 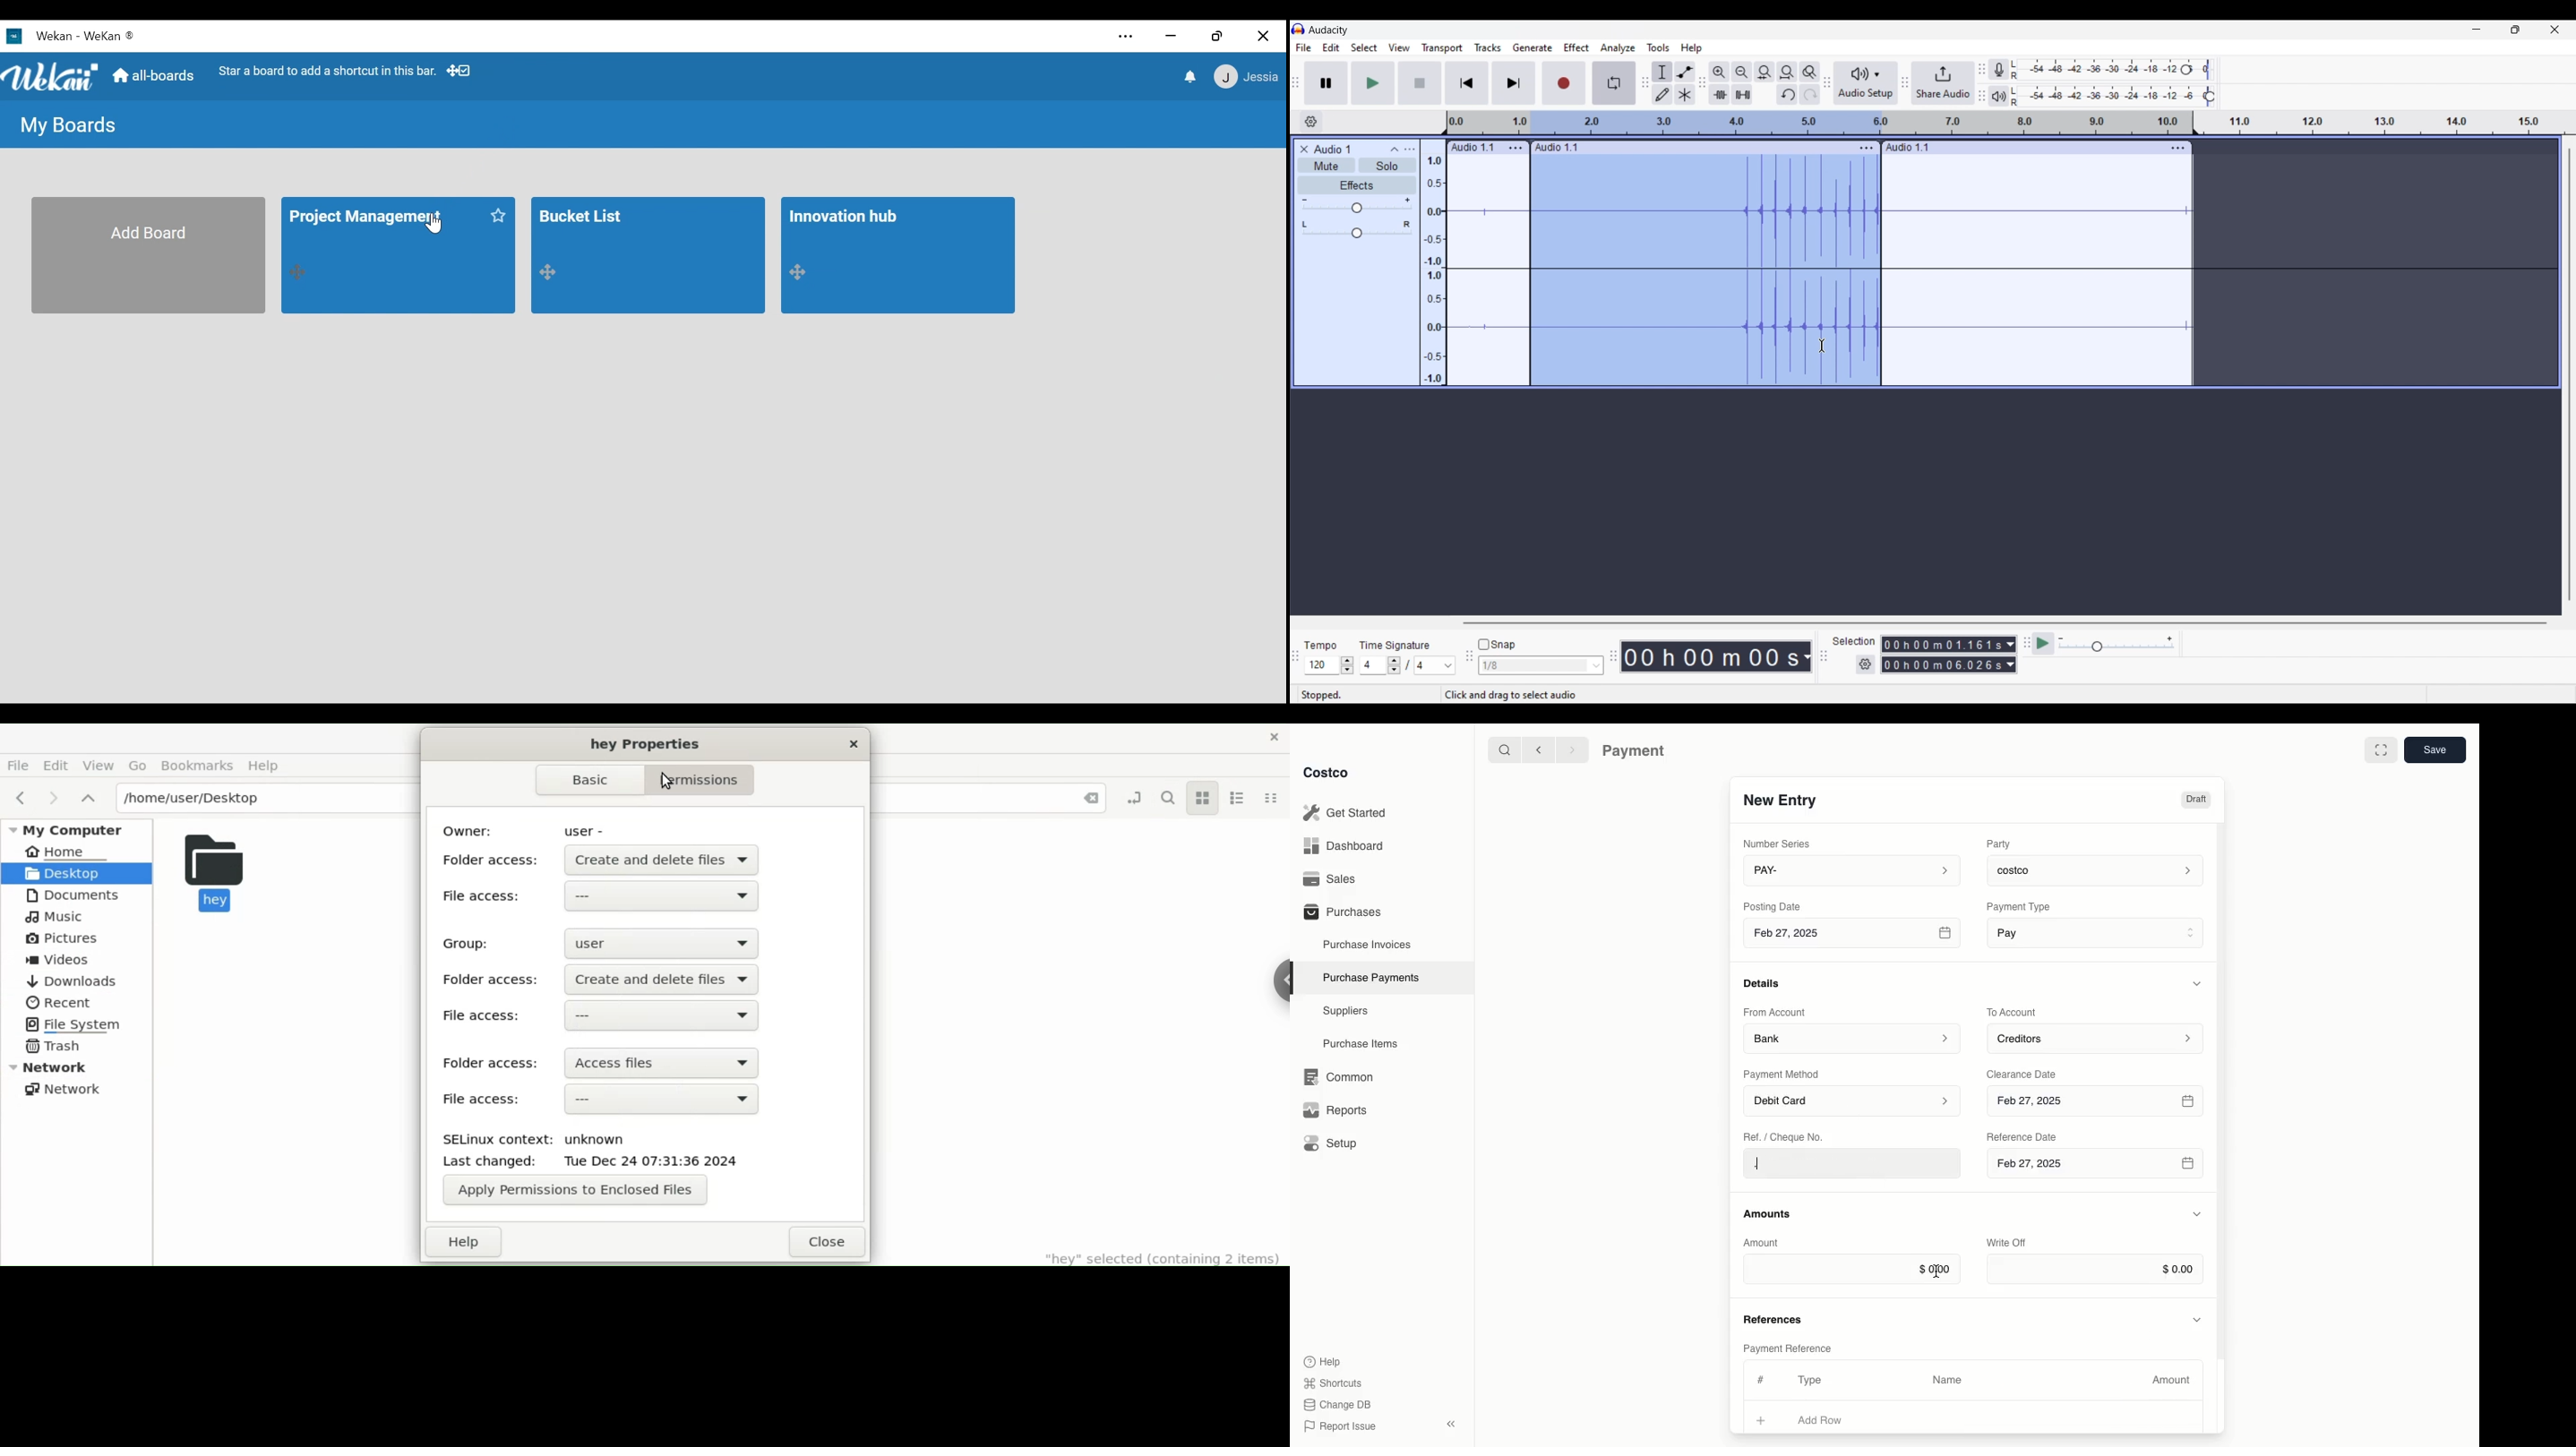 What do you see at coordinates (1368, 944) in the screenshot?
I see `Purchase Invoices` at bounding box center [1368, 944].